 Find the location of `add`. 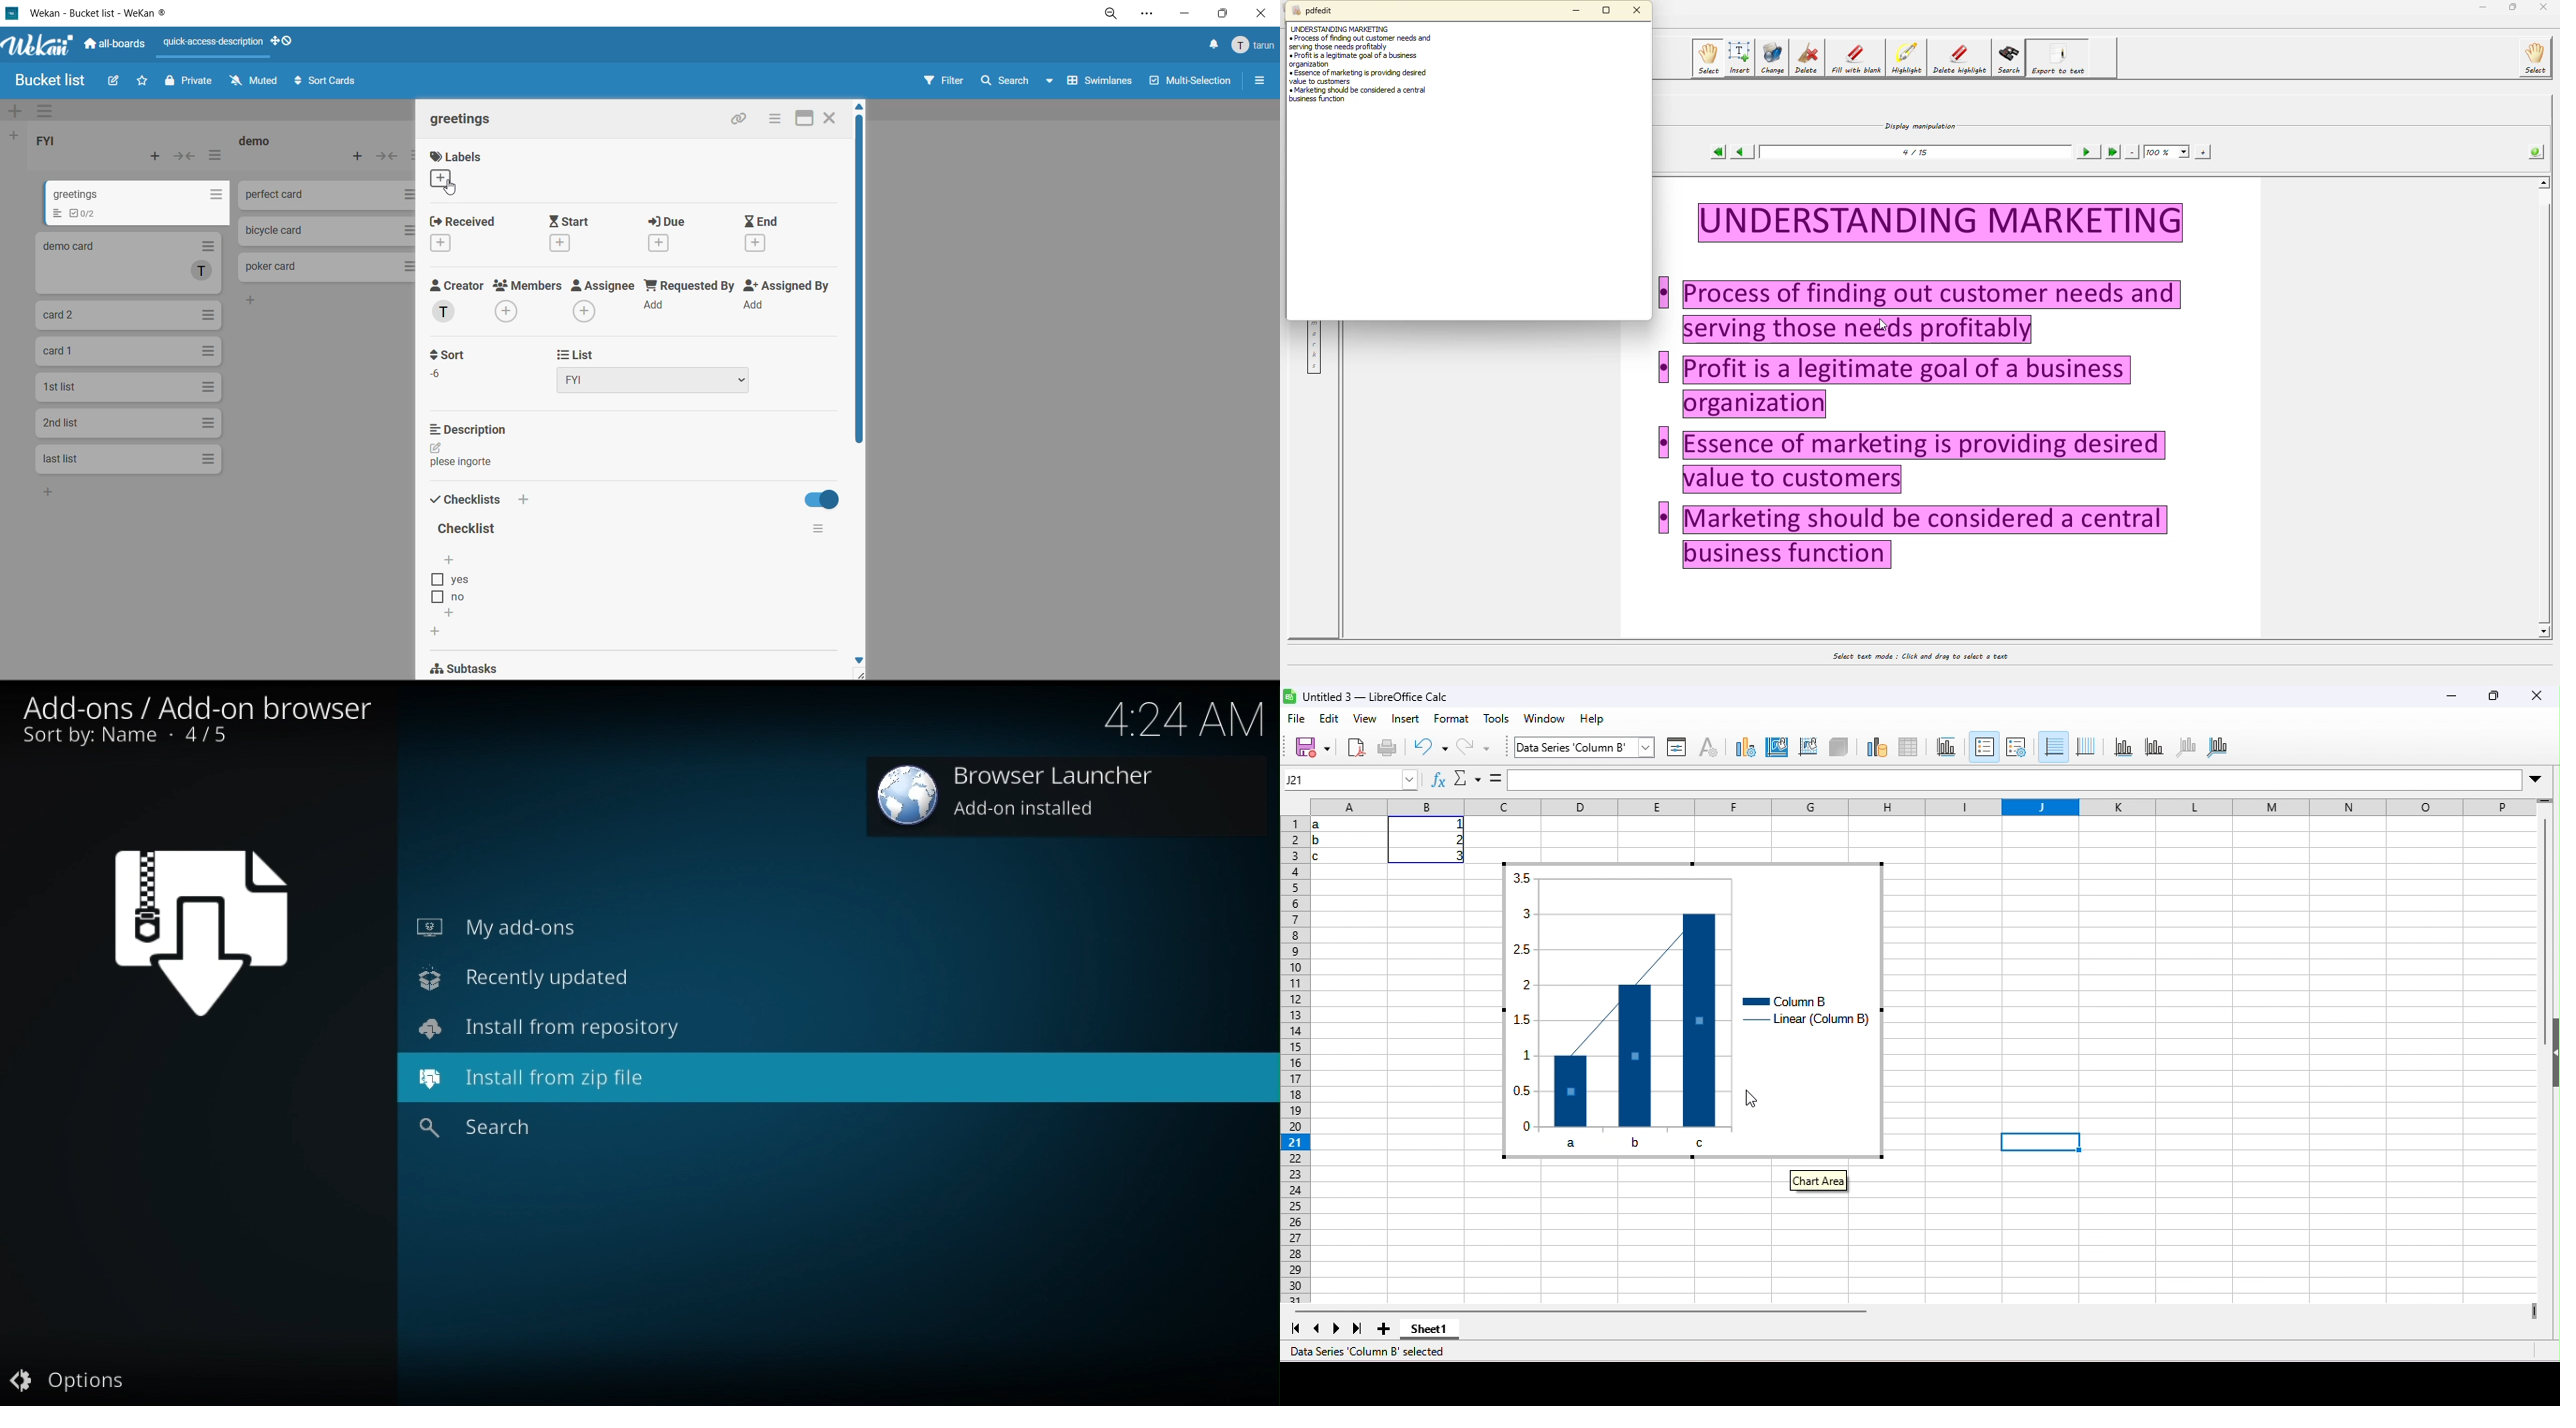

add is located at coordinates (49, 495).